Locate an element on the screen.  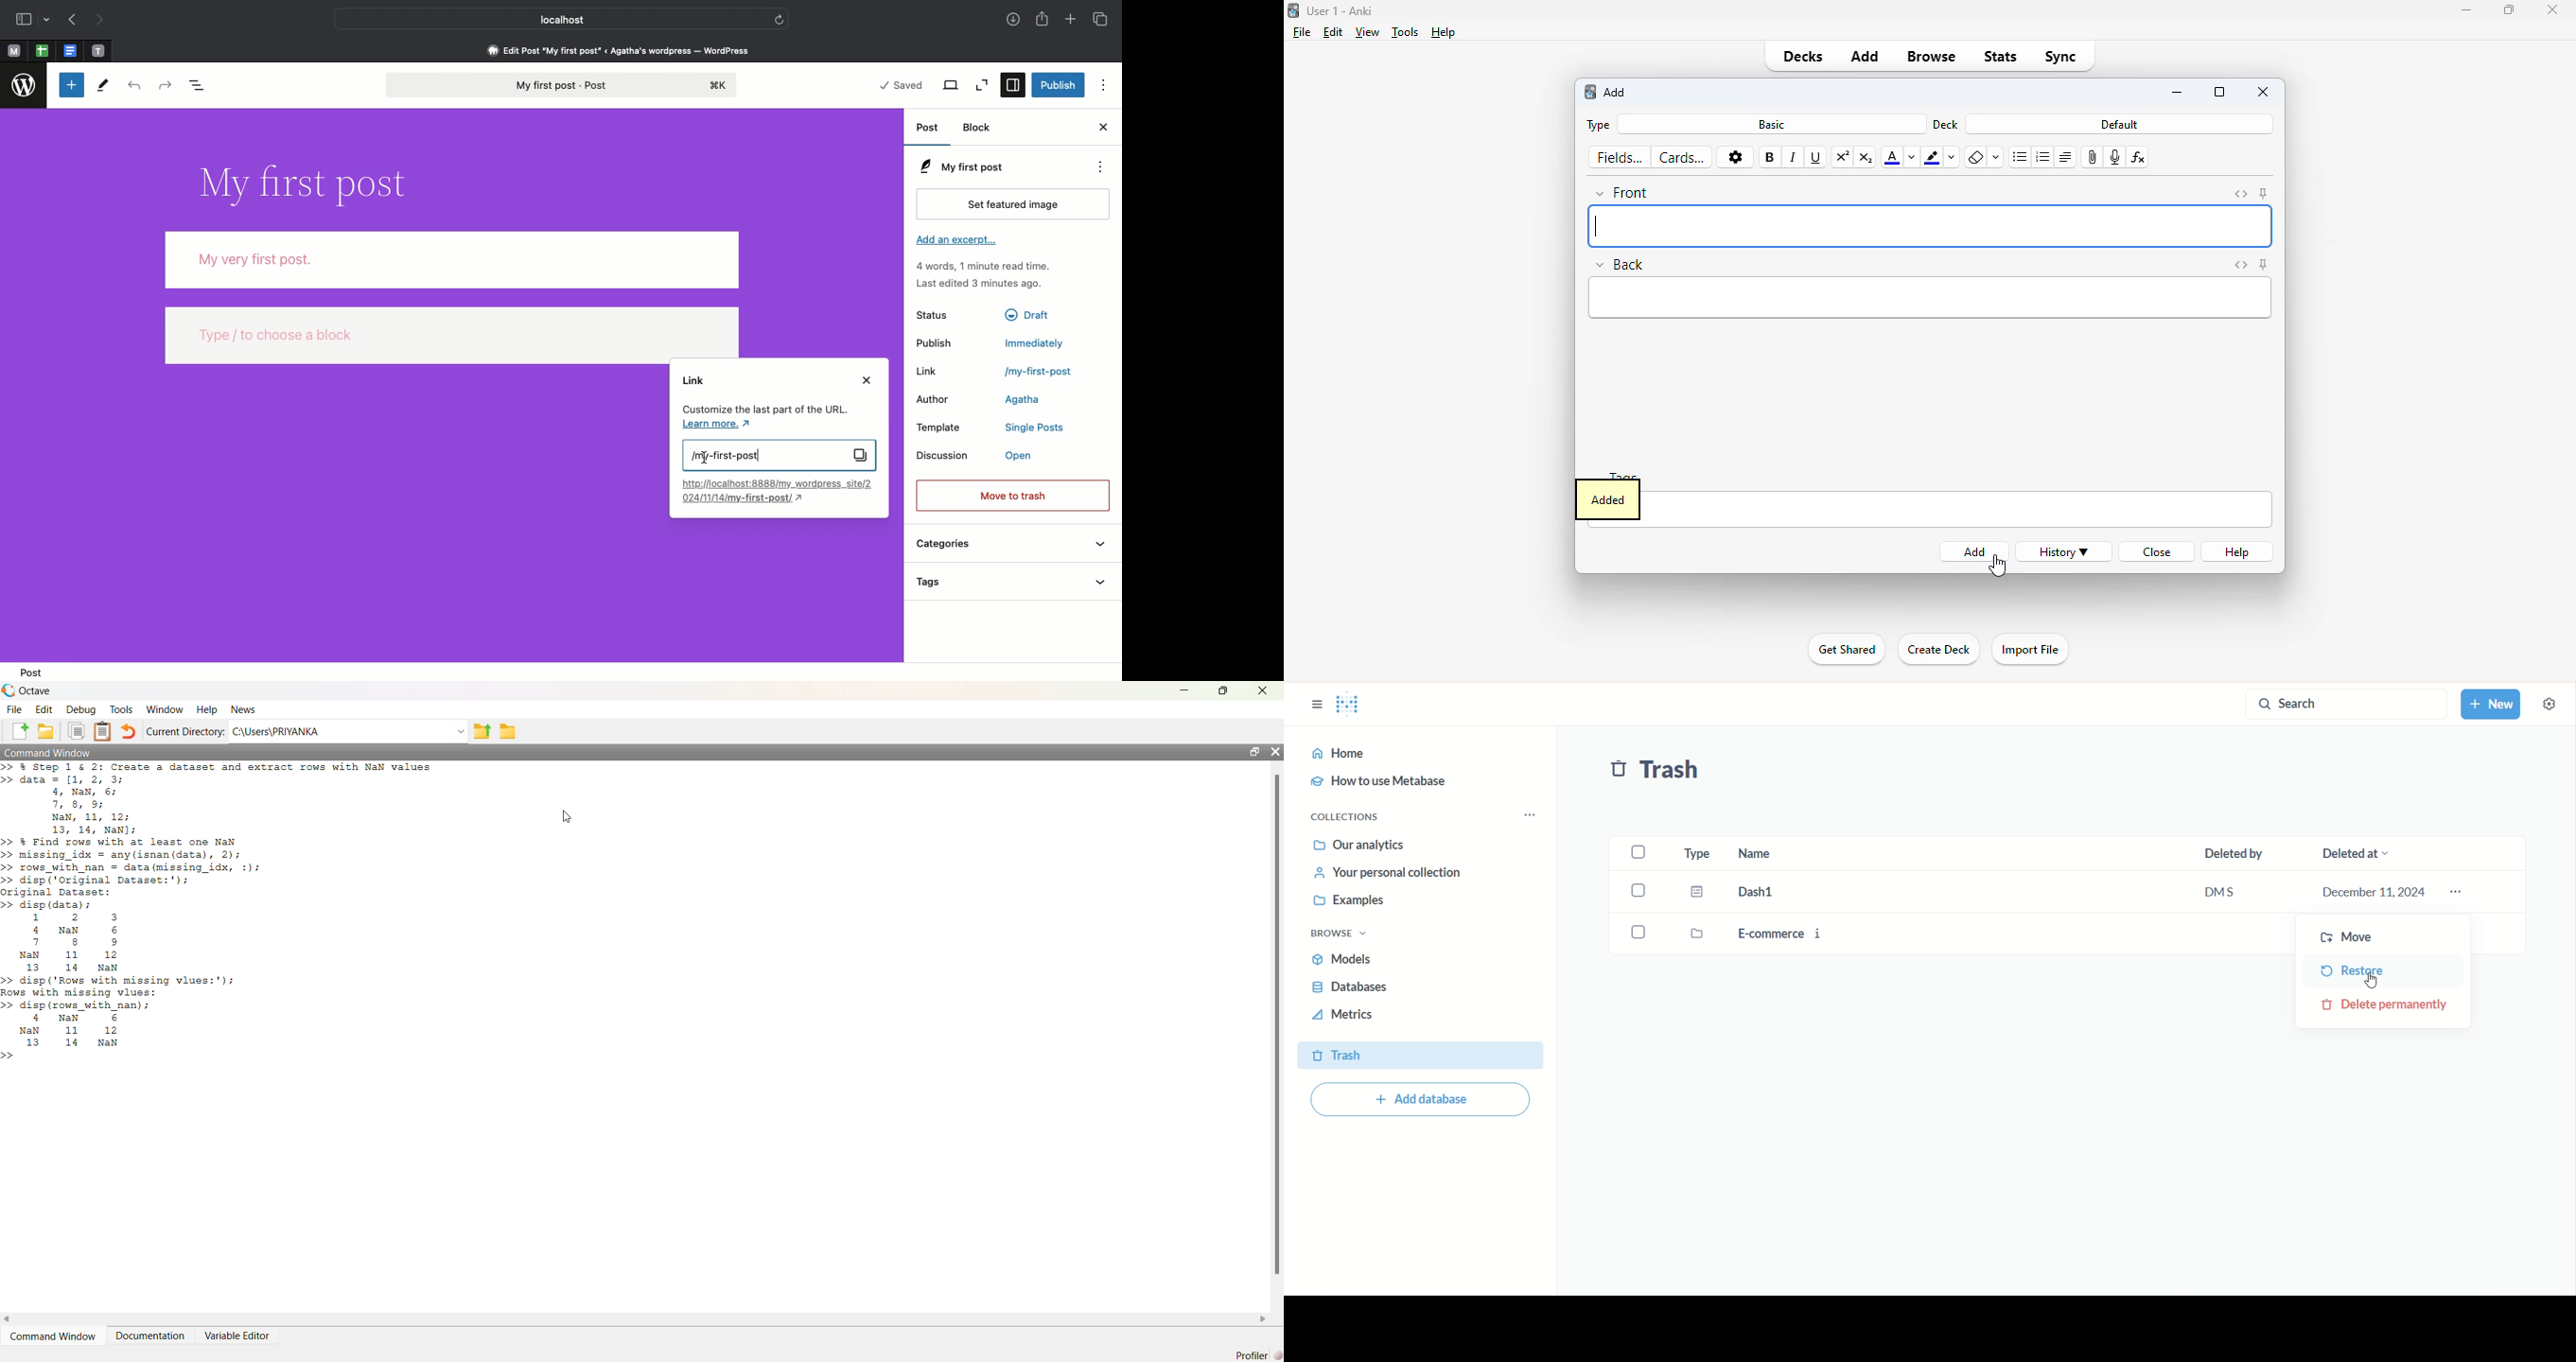
Publish is located at coordinates (1058, 84).